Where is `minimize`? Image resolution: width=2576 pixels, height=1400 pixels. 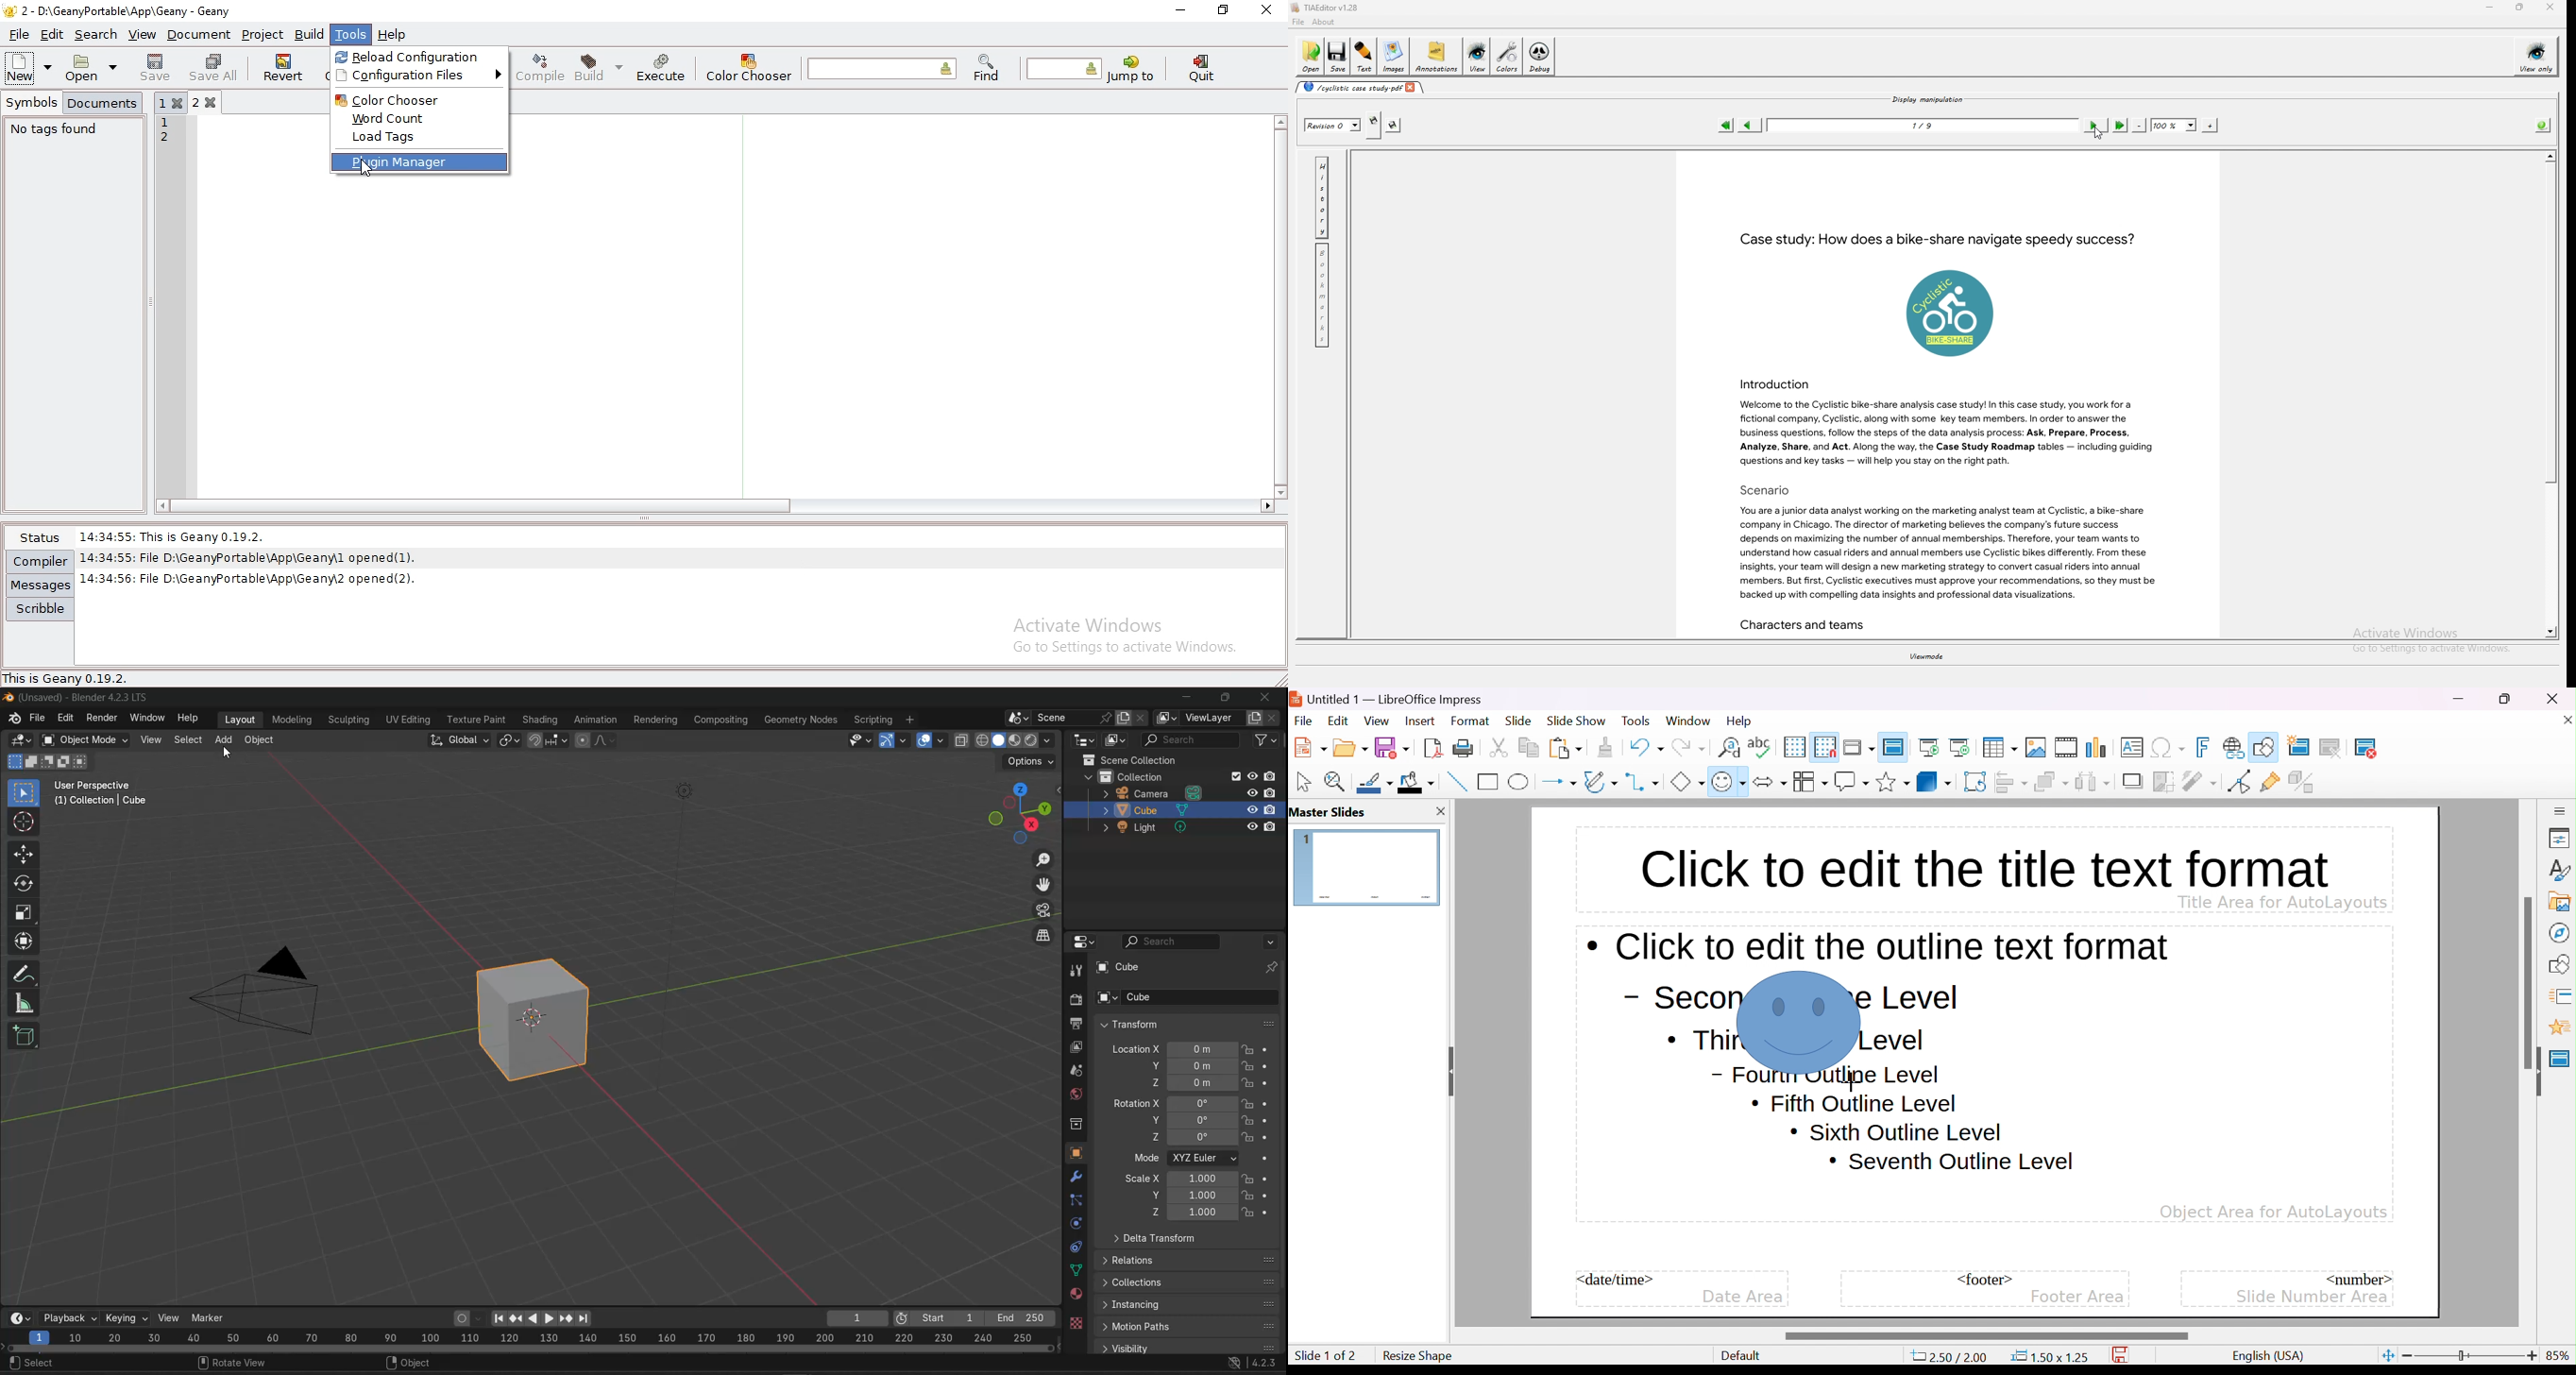 minimize is located at coordinates (1186, 698).